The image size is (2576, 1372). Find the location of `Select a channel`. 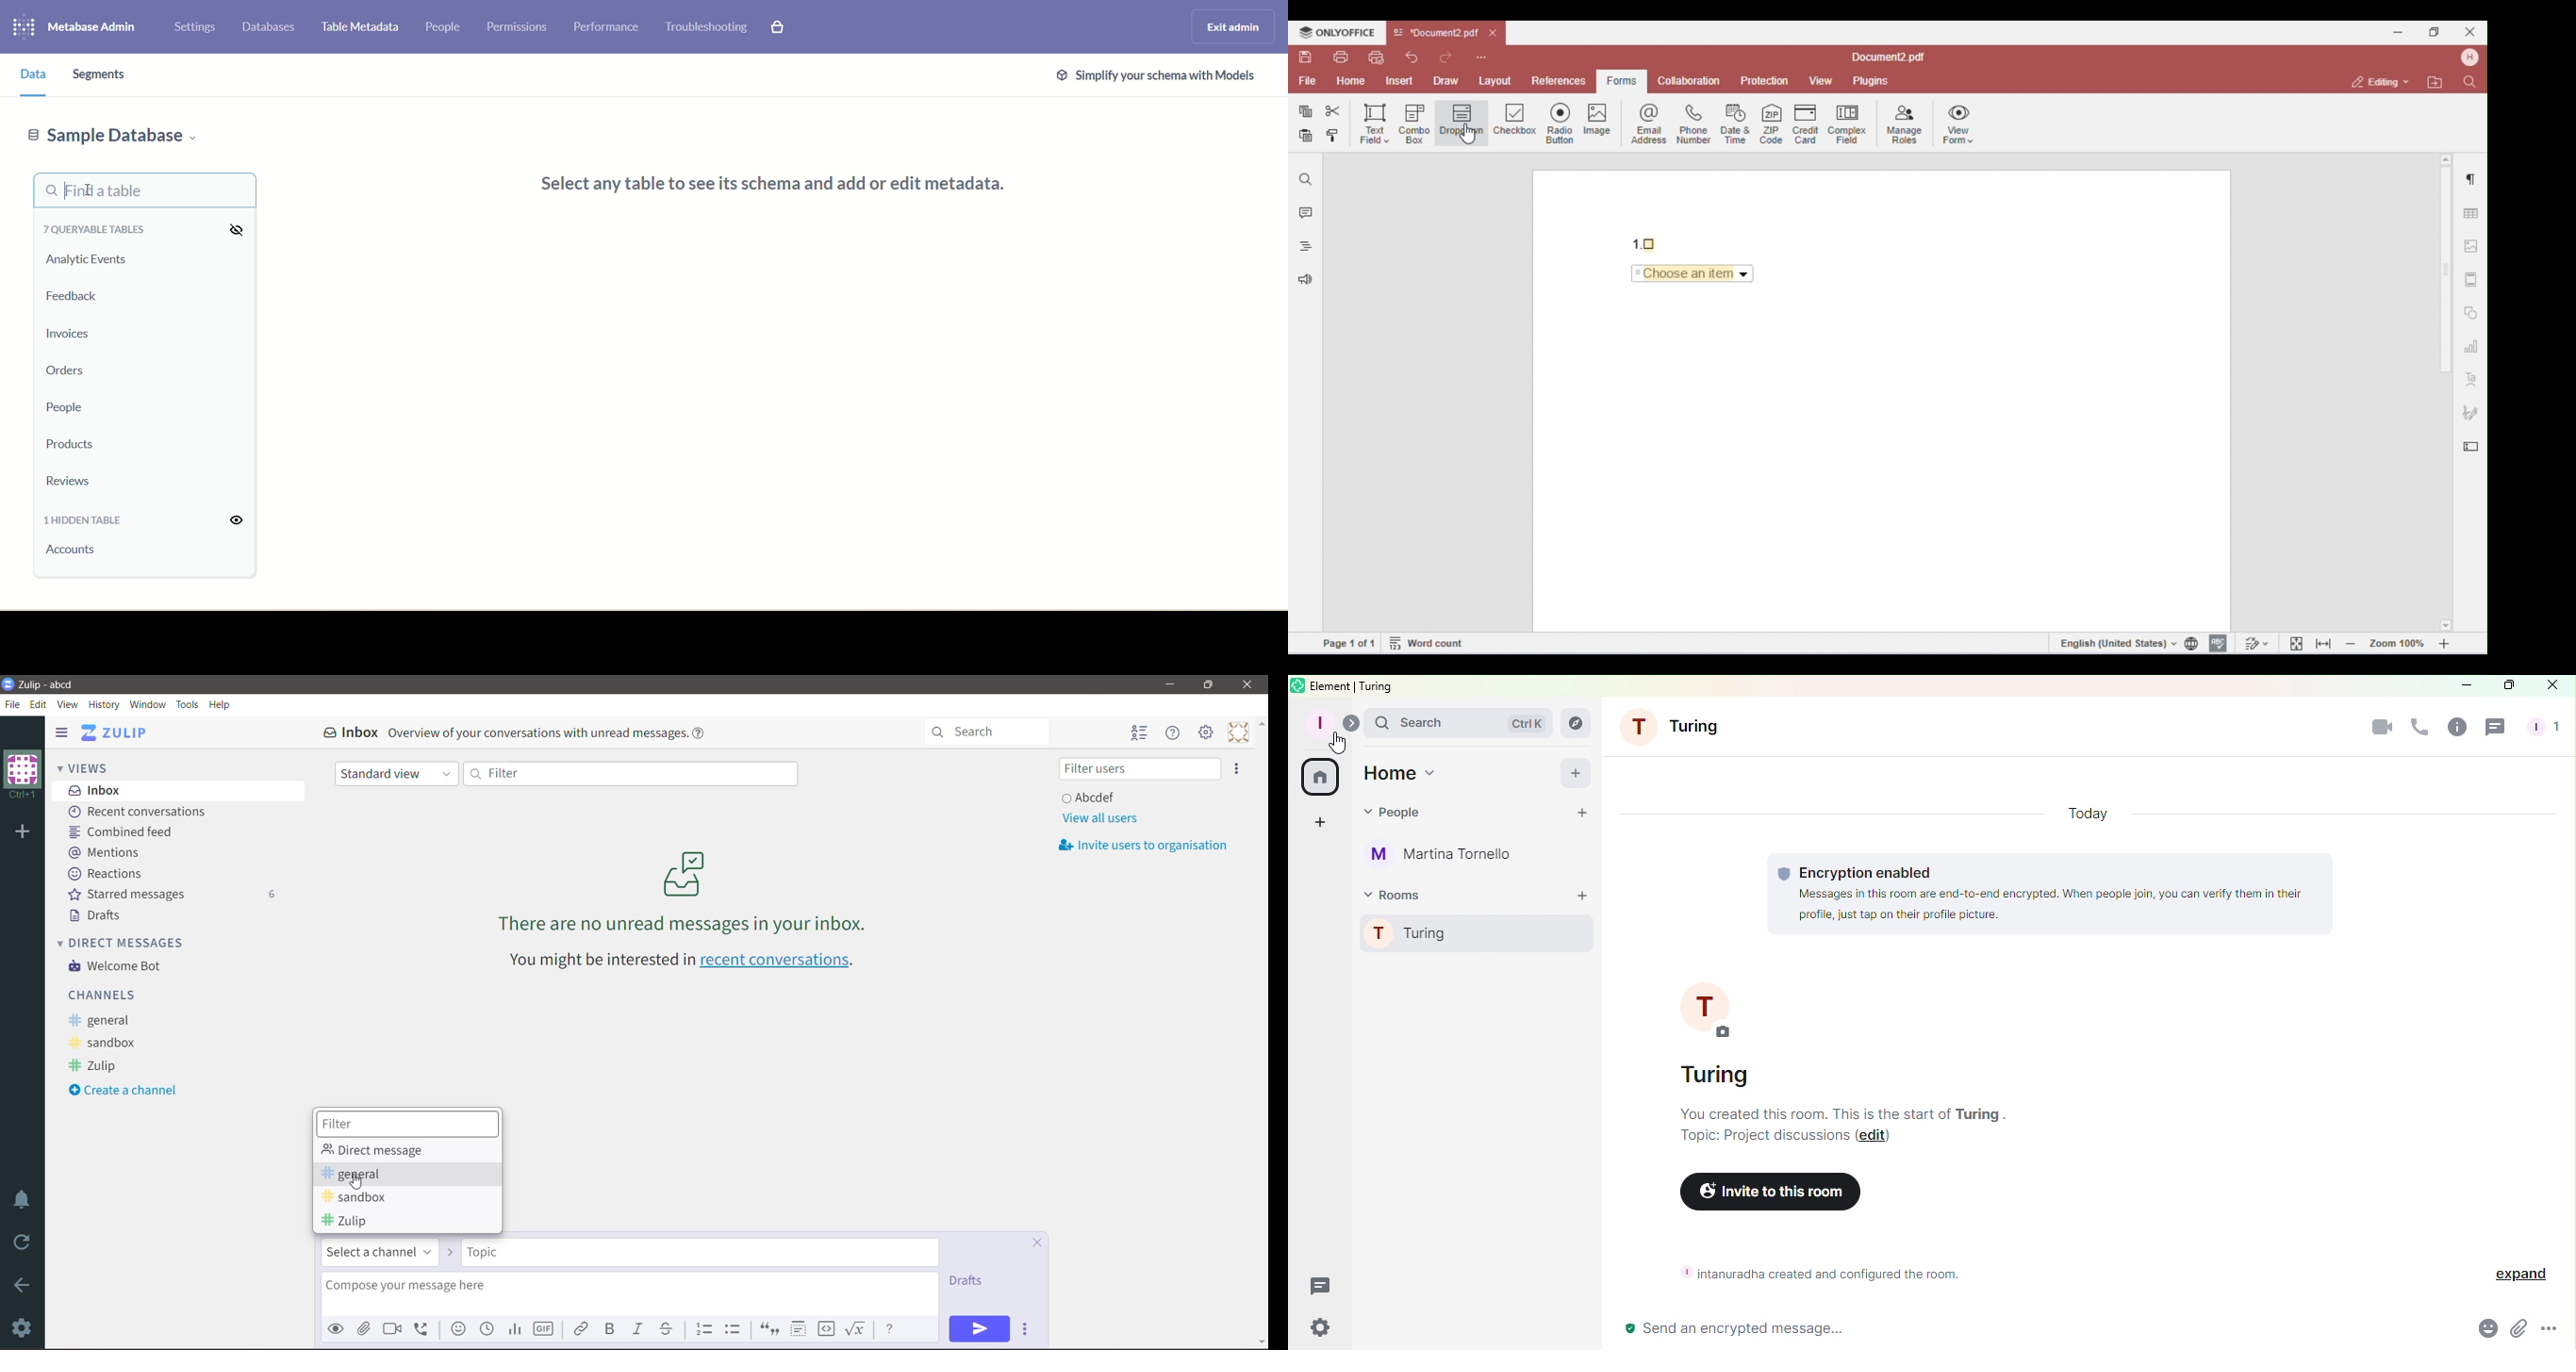

Select a channel is located at coordinates (381, 1252).